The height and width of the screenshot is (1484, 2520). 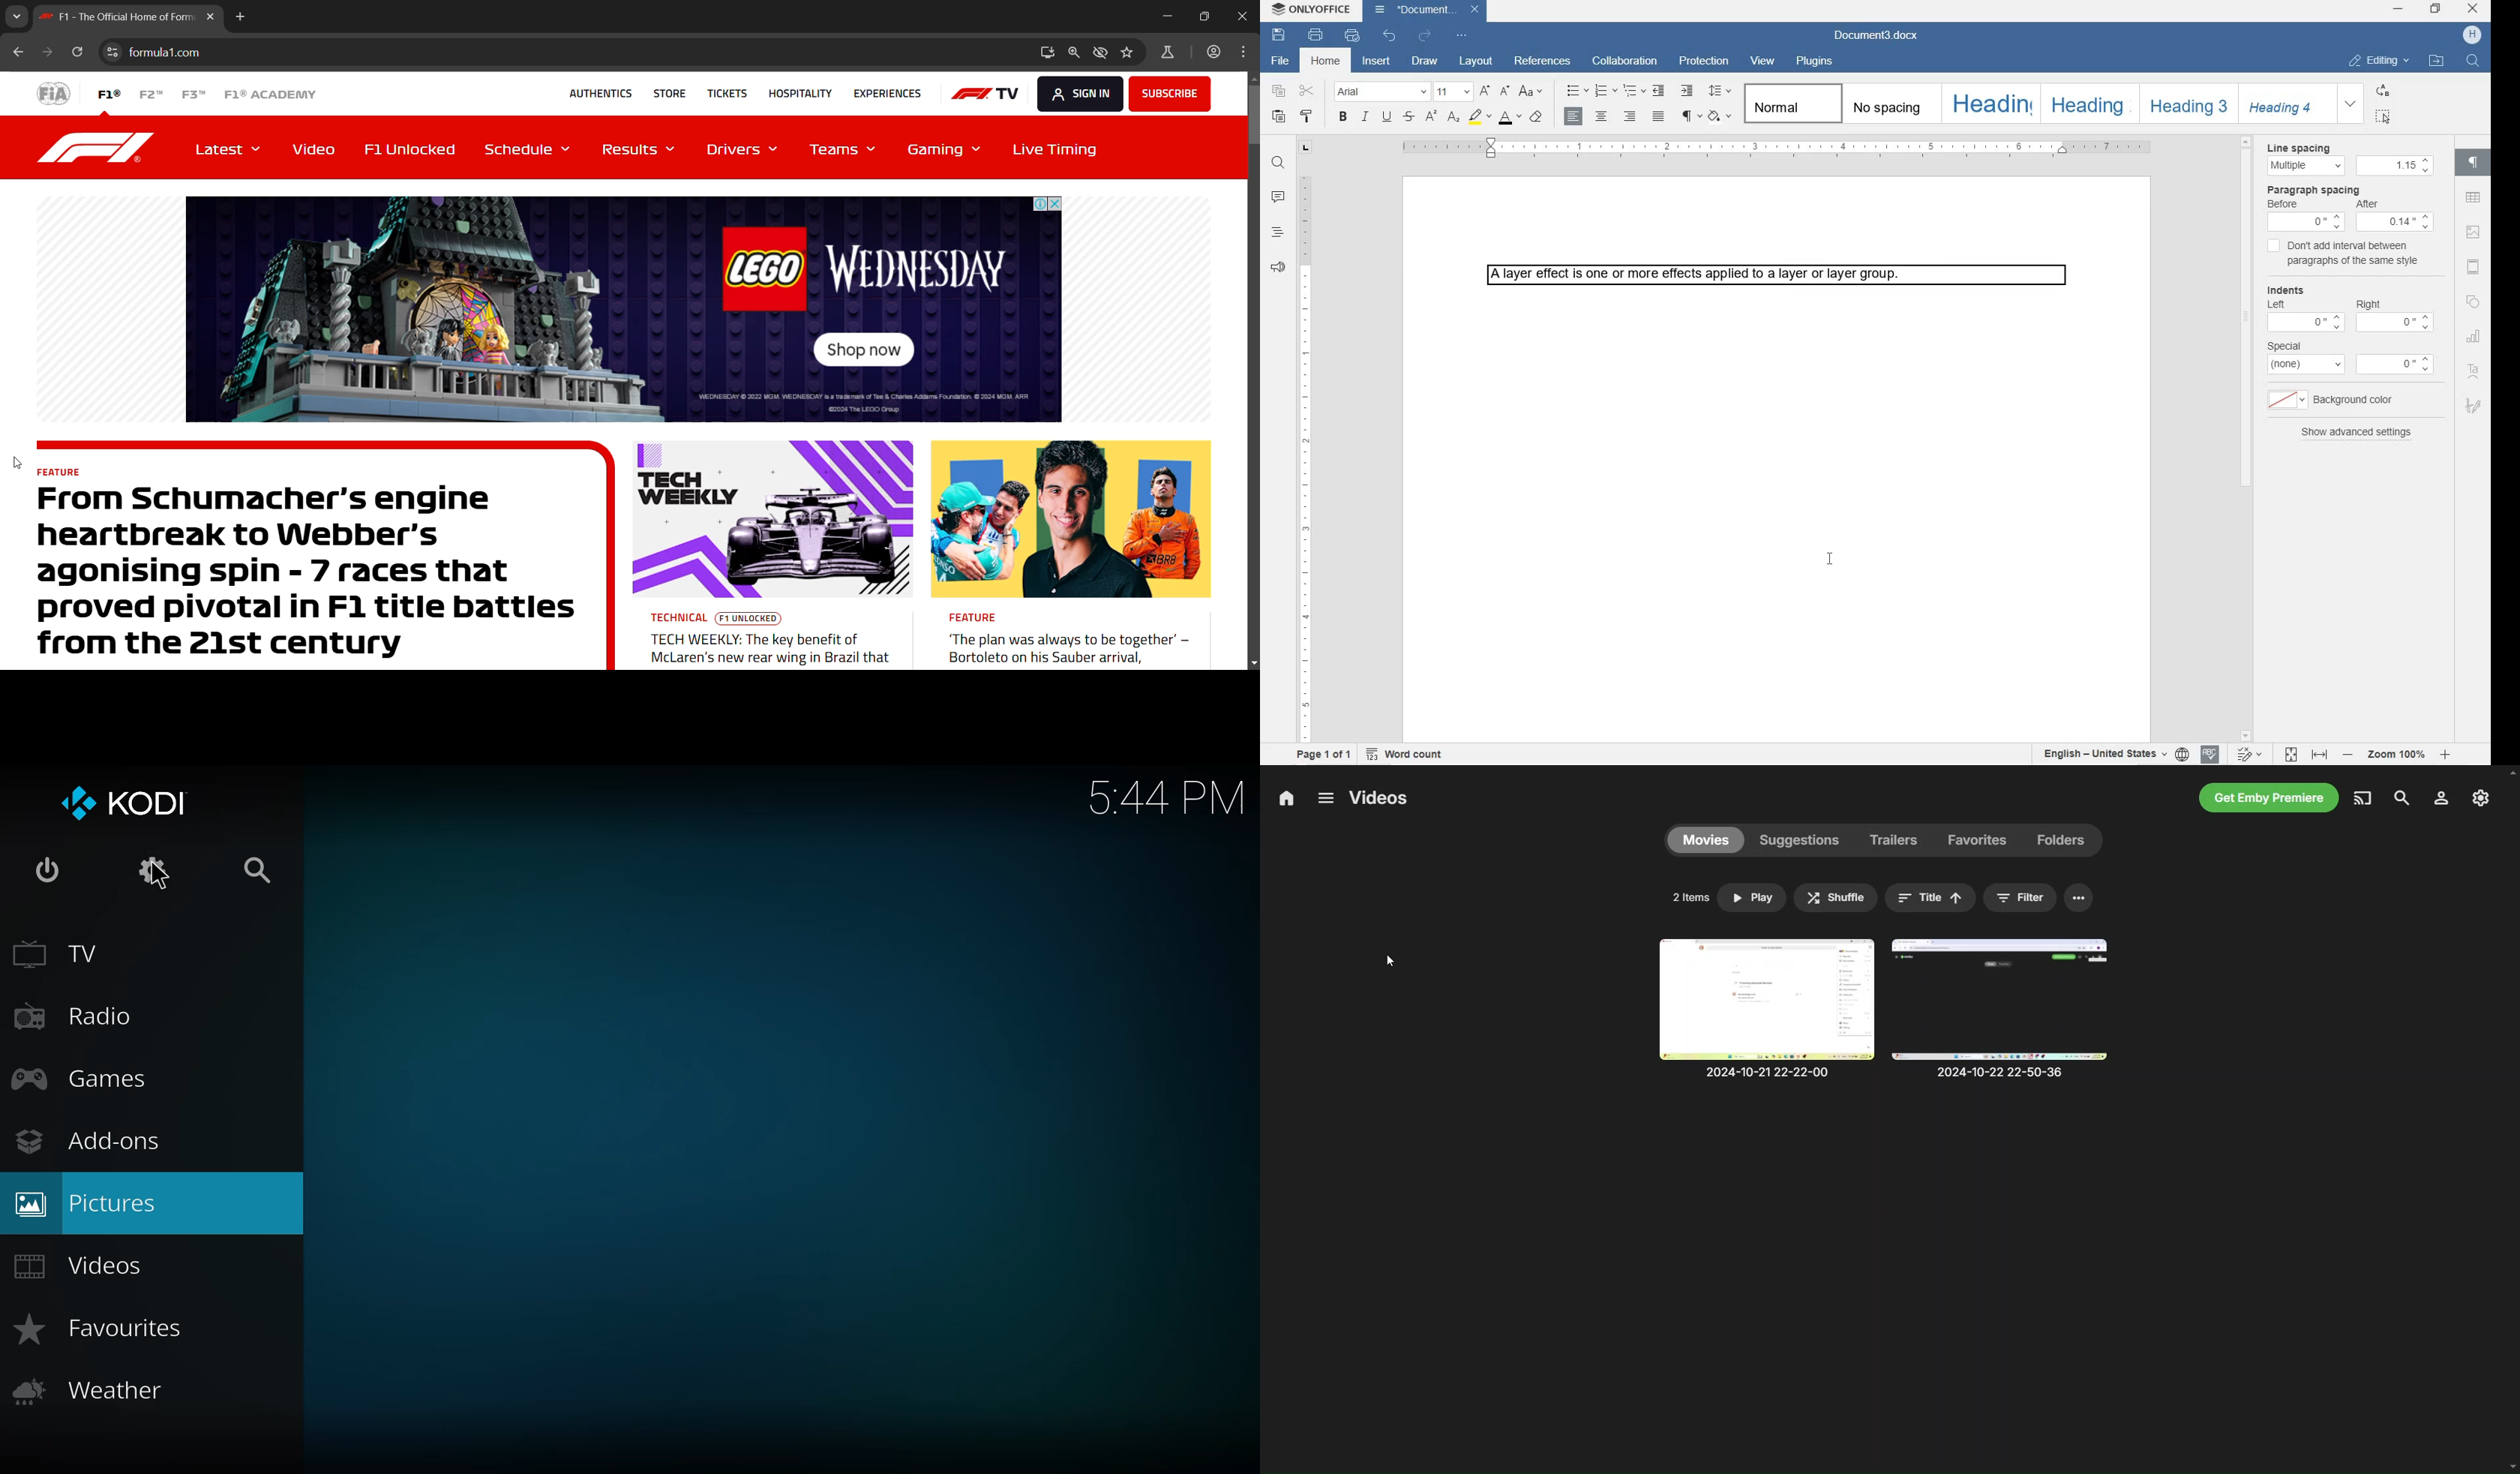 I want to click on REDO, so click(x=1426, y=36).